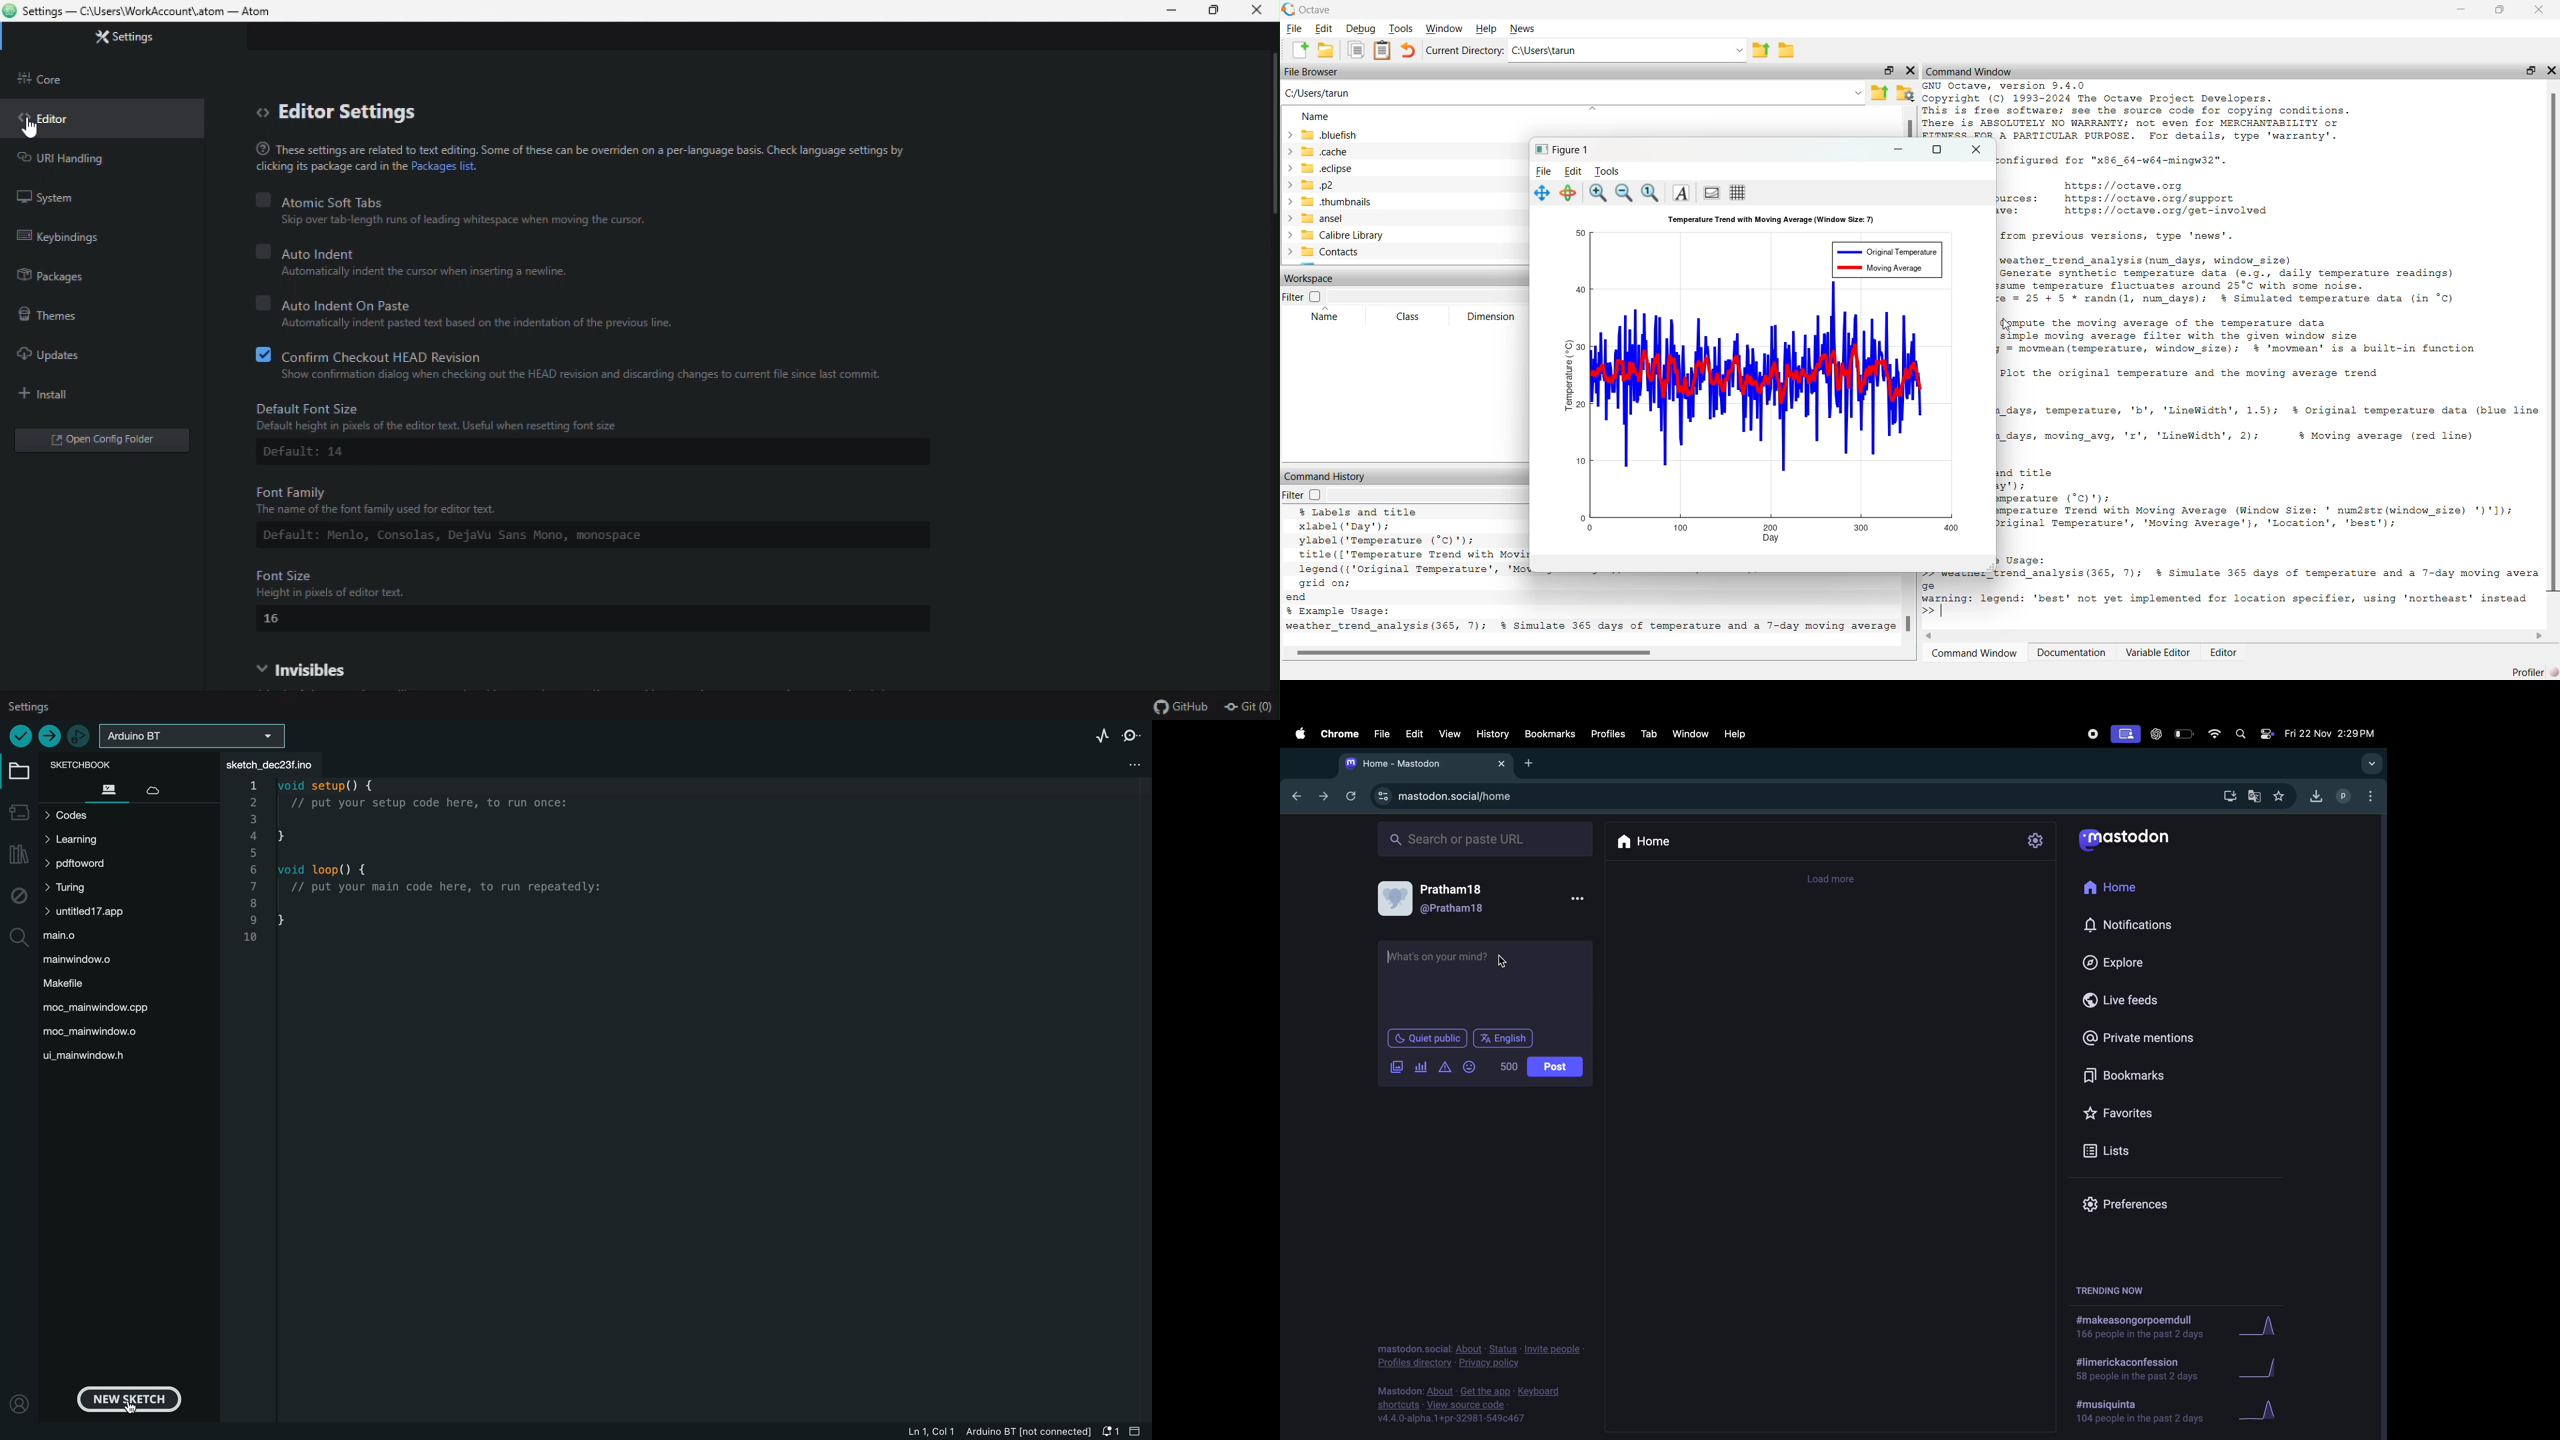 This screenshot has width=2576, height=1456. What do you see at coordinates (460, 220) in the screenshot?
I see `Skip over tab-length runs of leading whitespace when moving the cursor.` at bounding box center [460, 220].